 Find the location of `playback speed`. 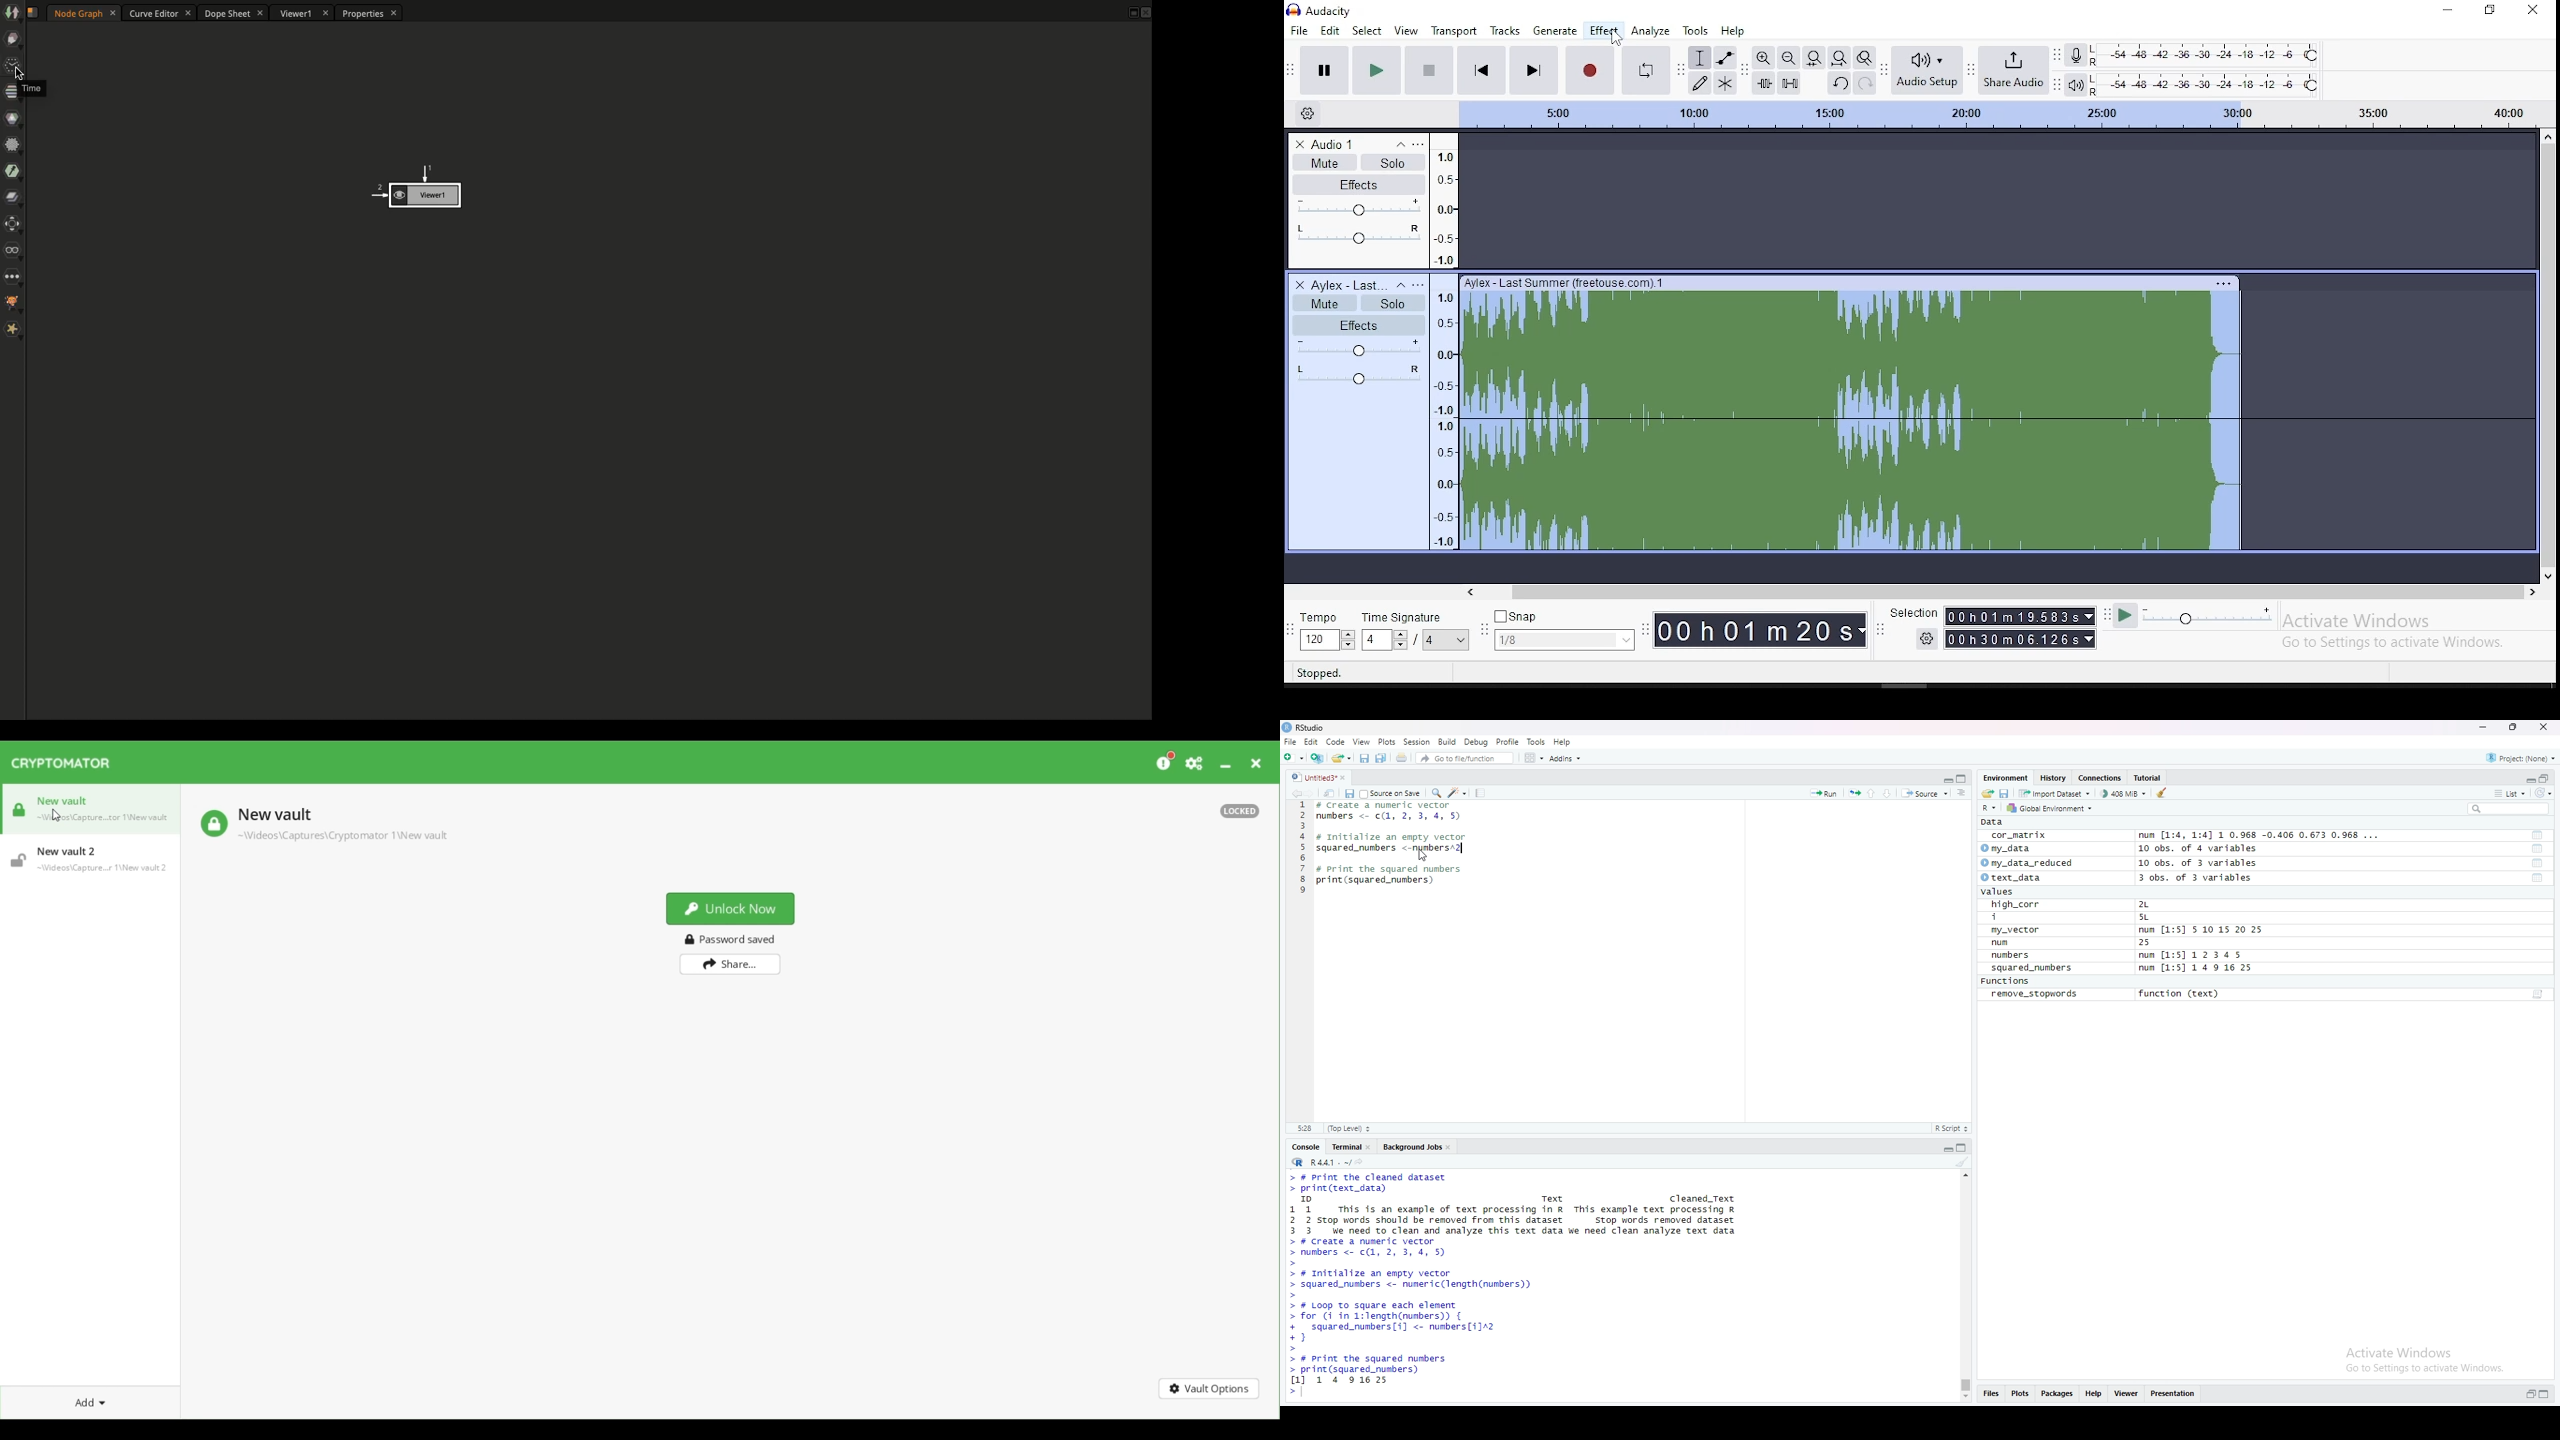

playback speed is located at coordinates (2200, 617).